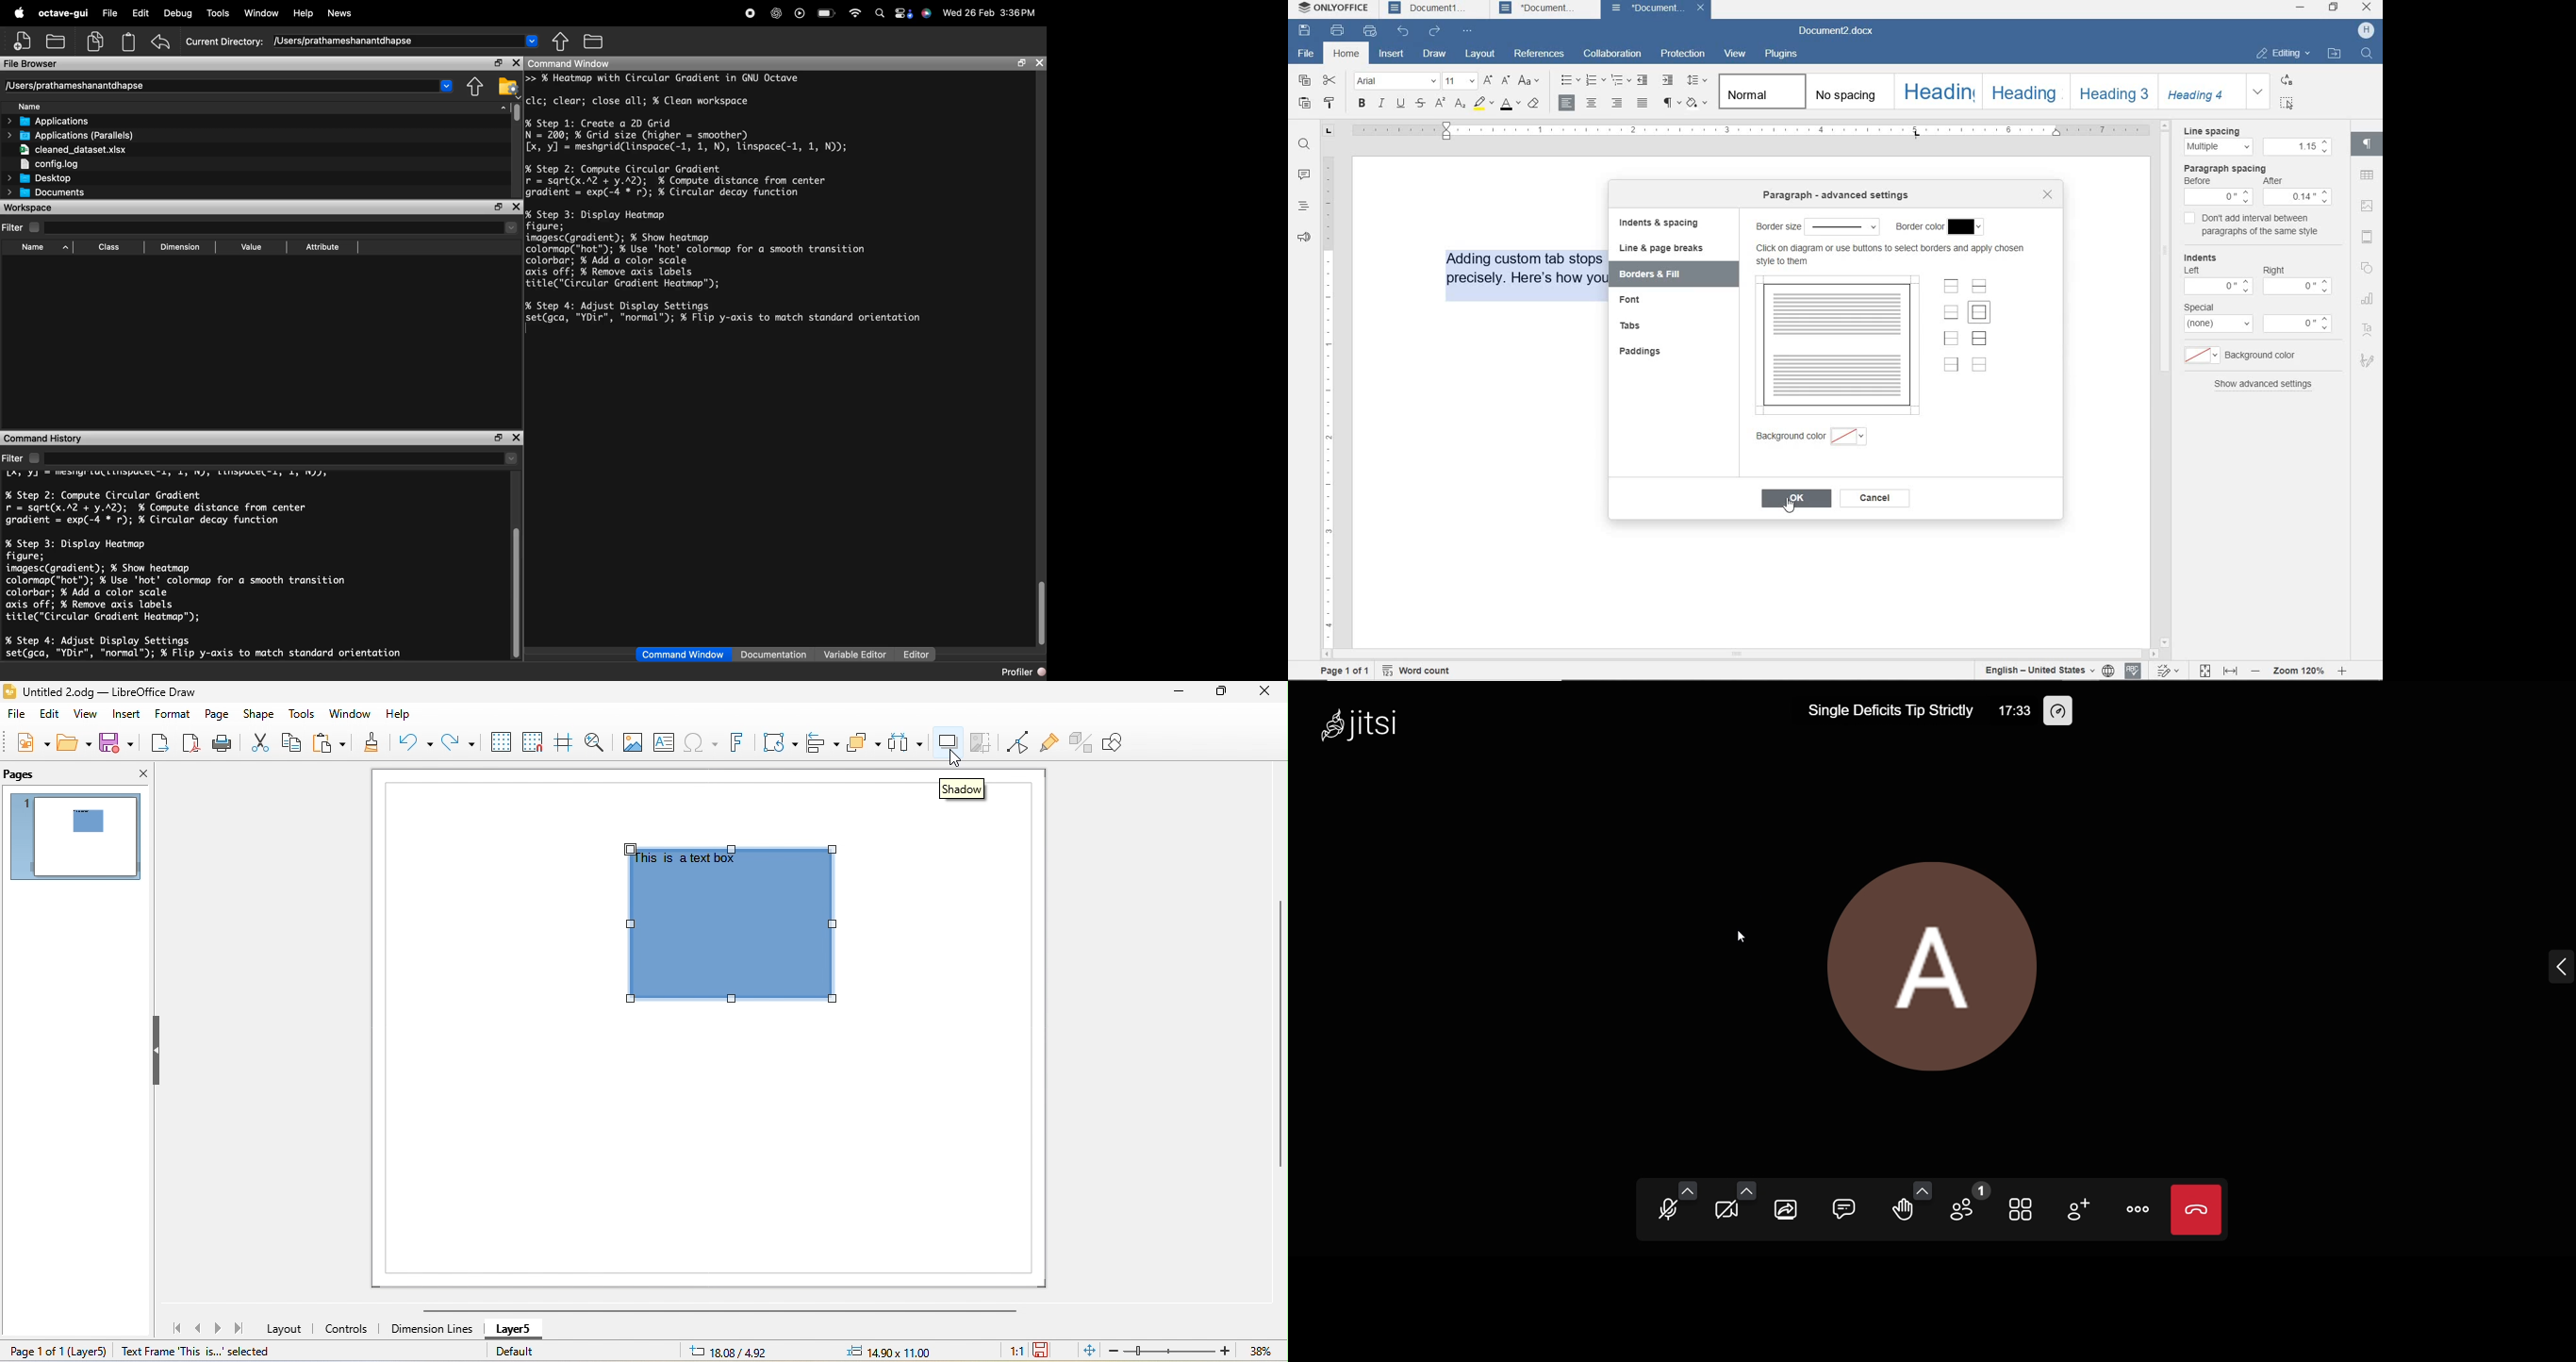 This screenshot has height=1372, width=2576. I want to click on paste, so click(129, 42).